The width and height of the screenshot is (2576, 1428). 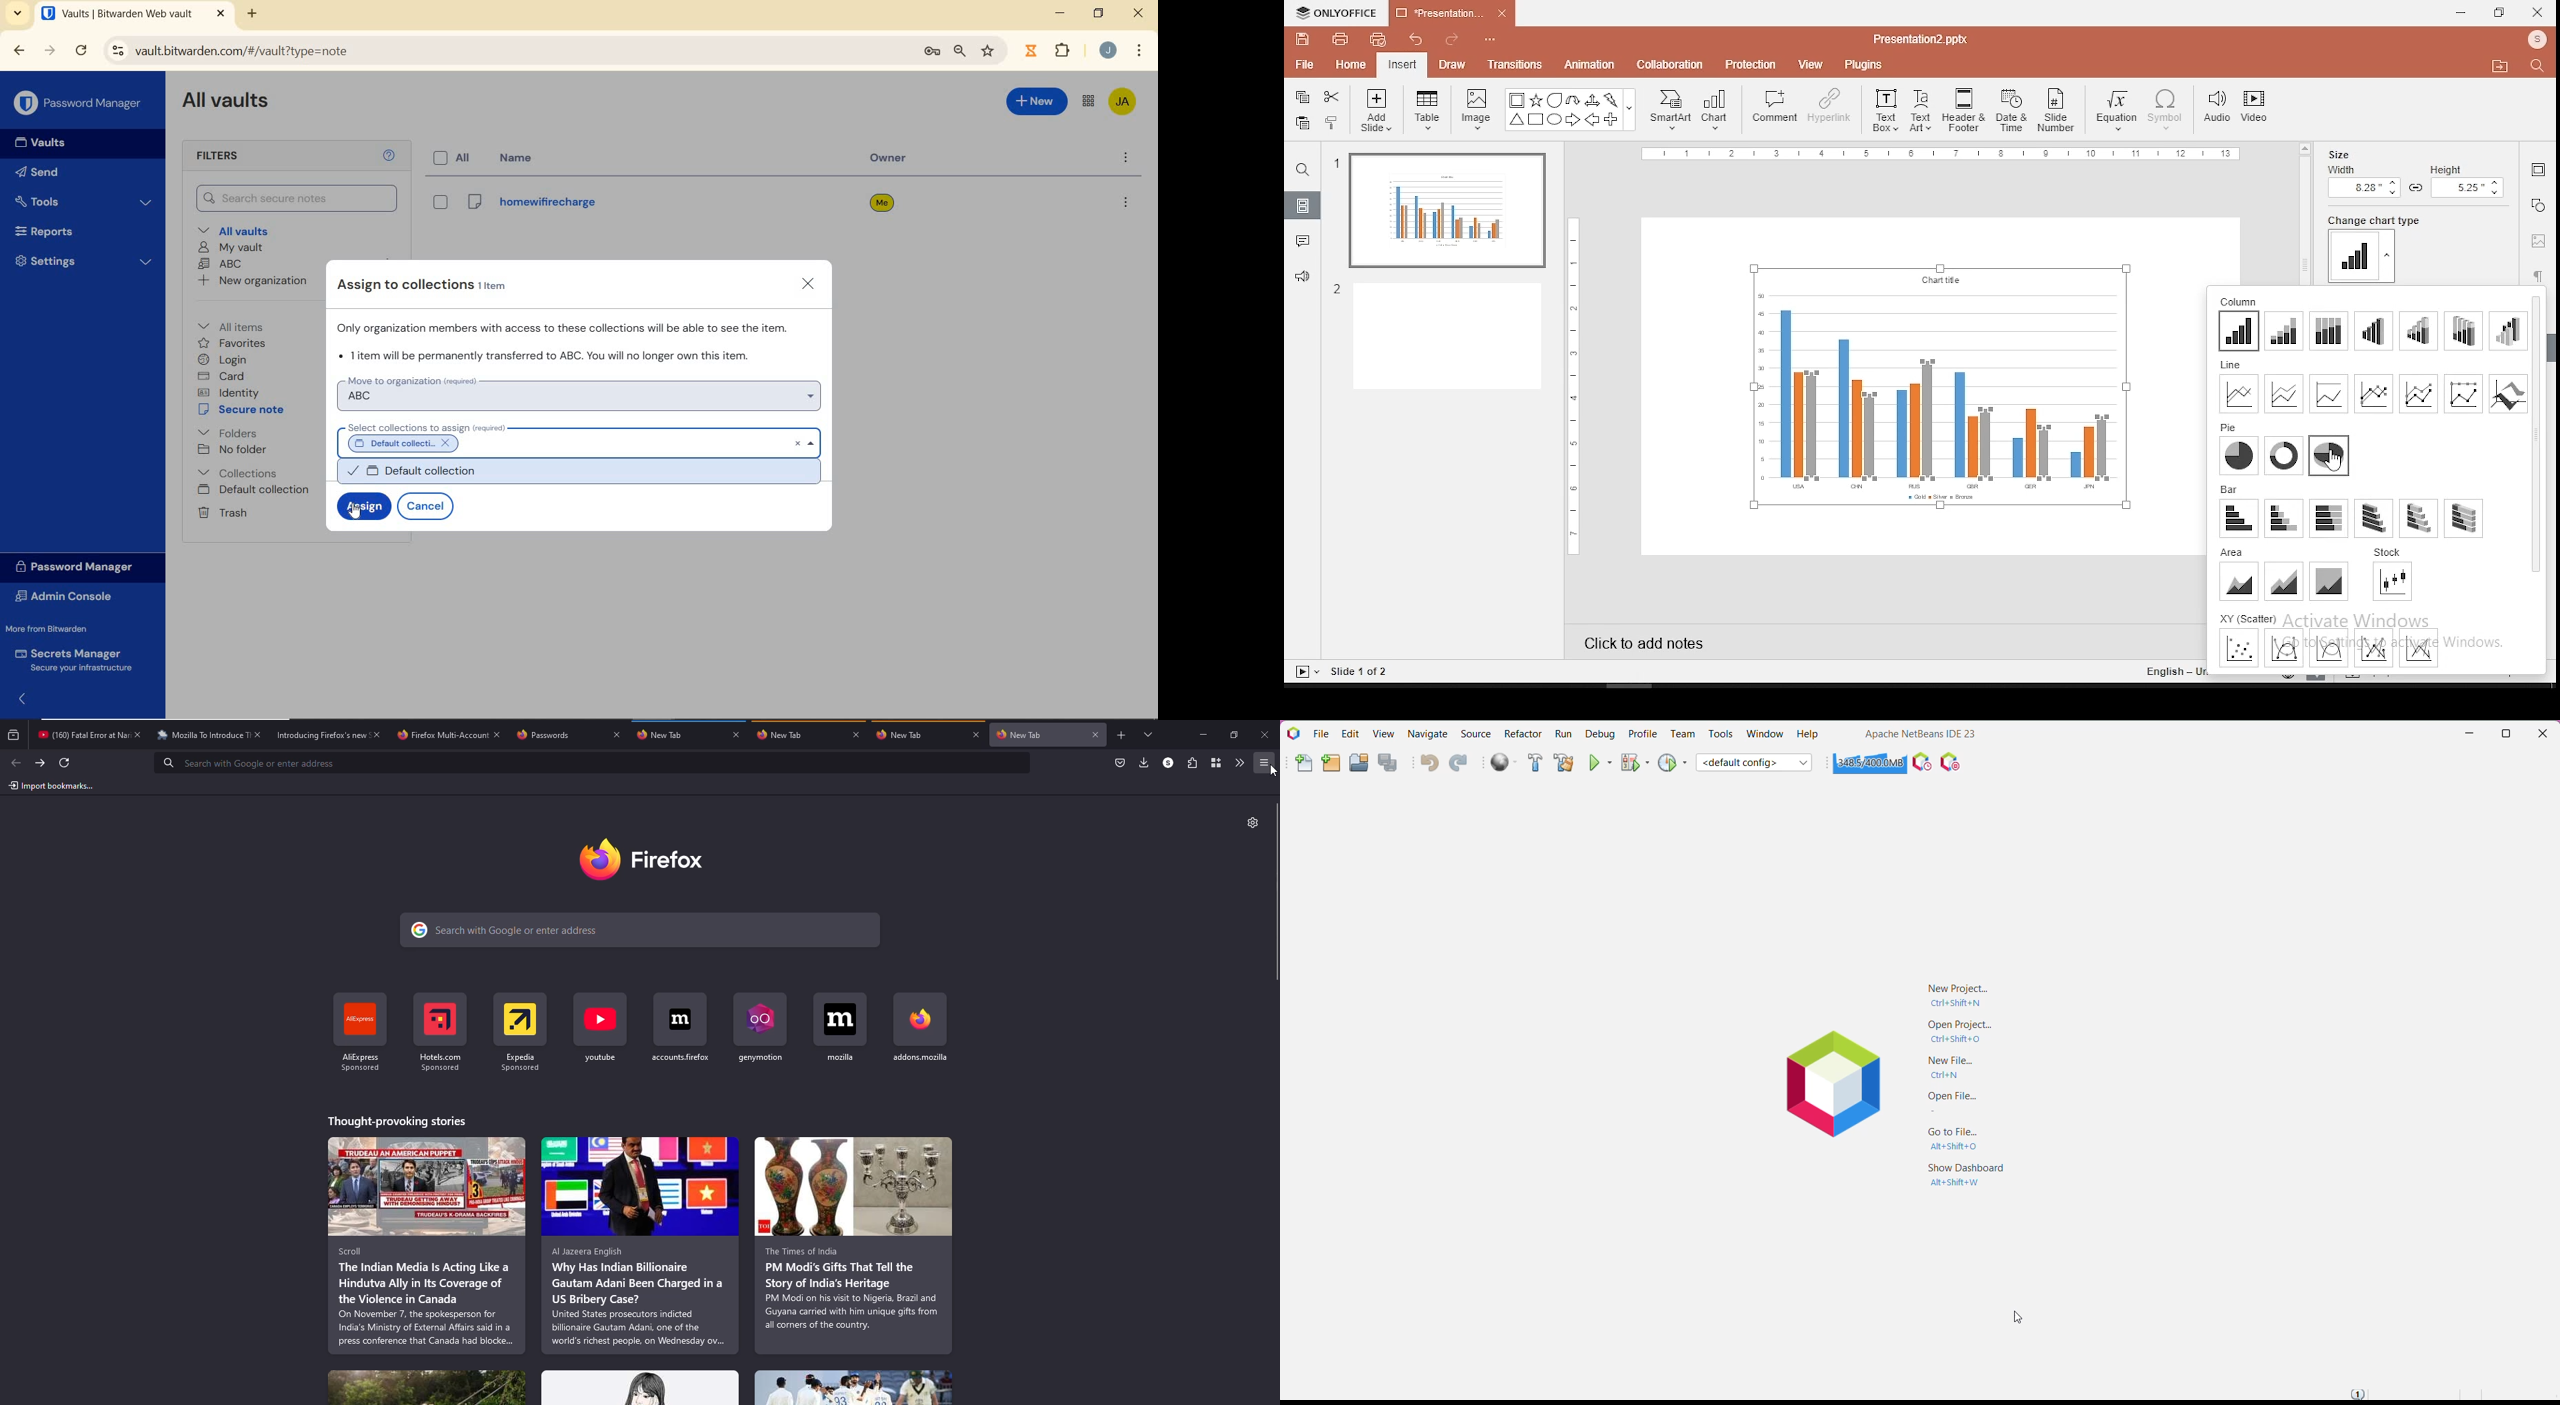 What do you see at coordinates (1332, 124) in the screenshot?
I see `clone formatting` at bounding box center [1332, 124].